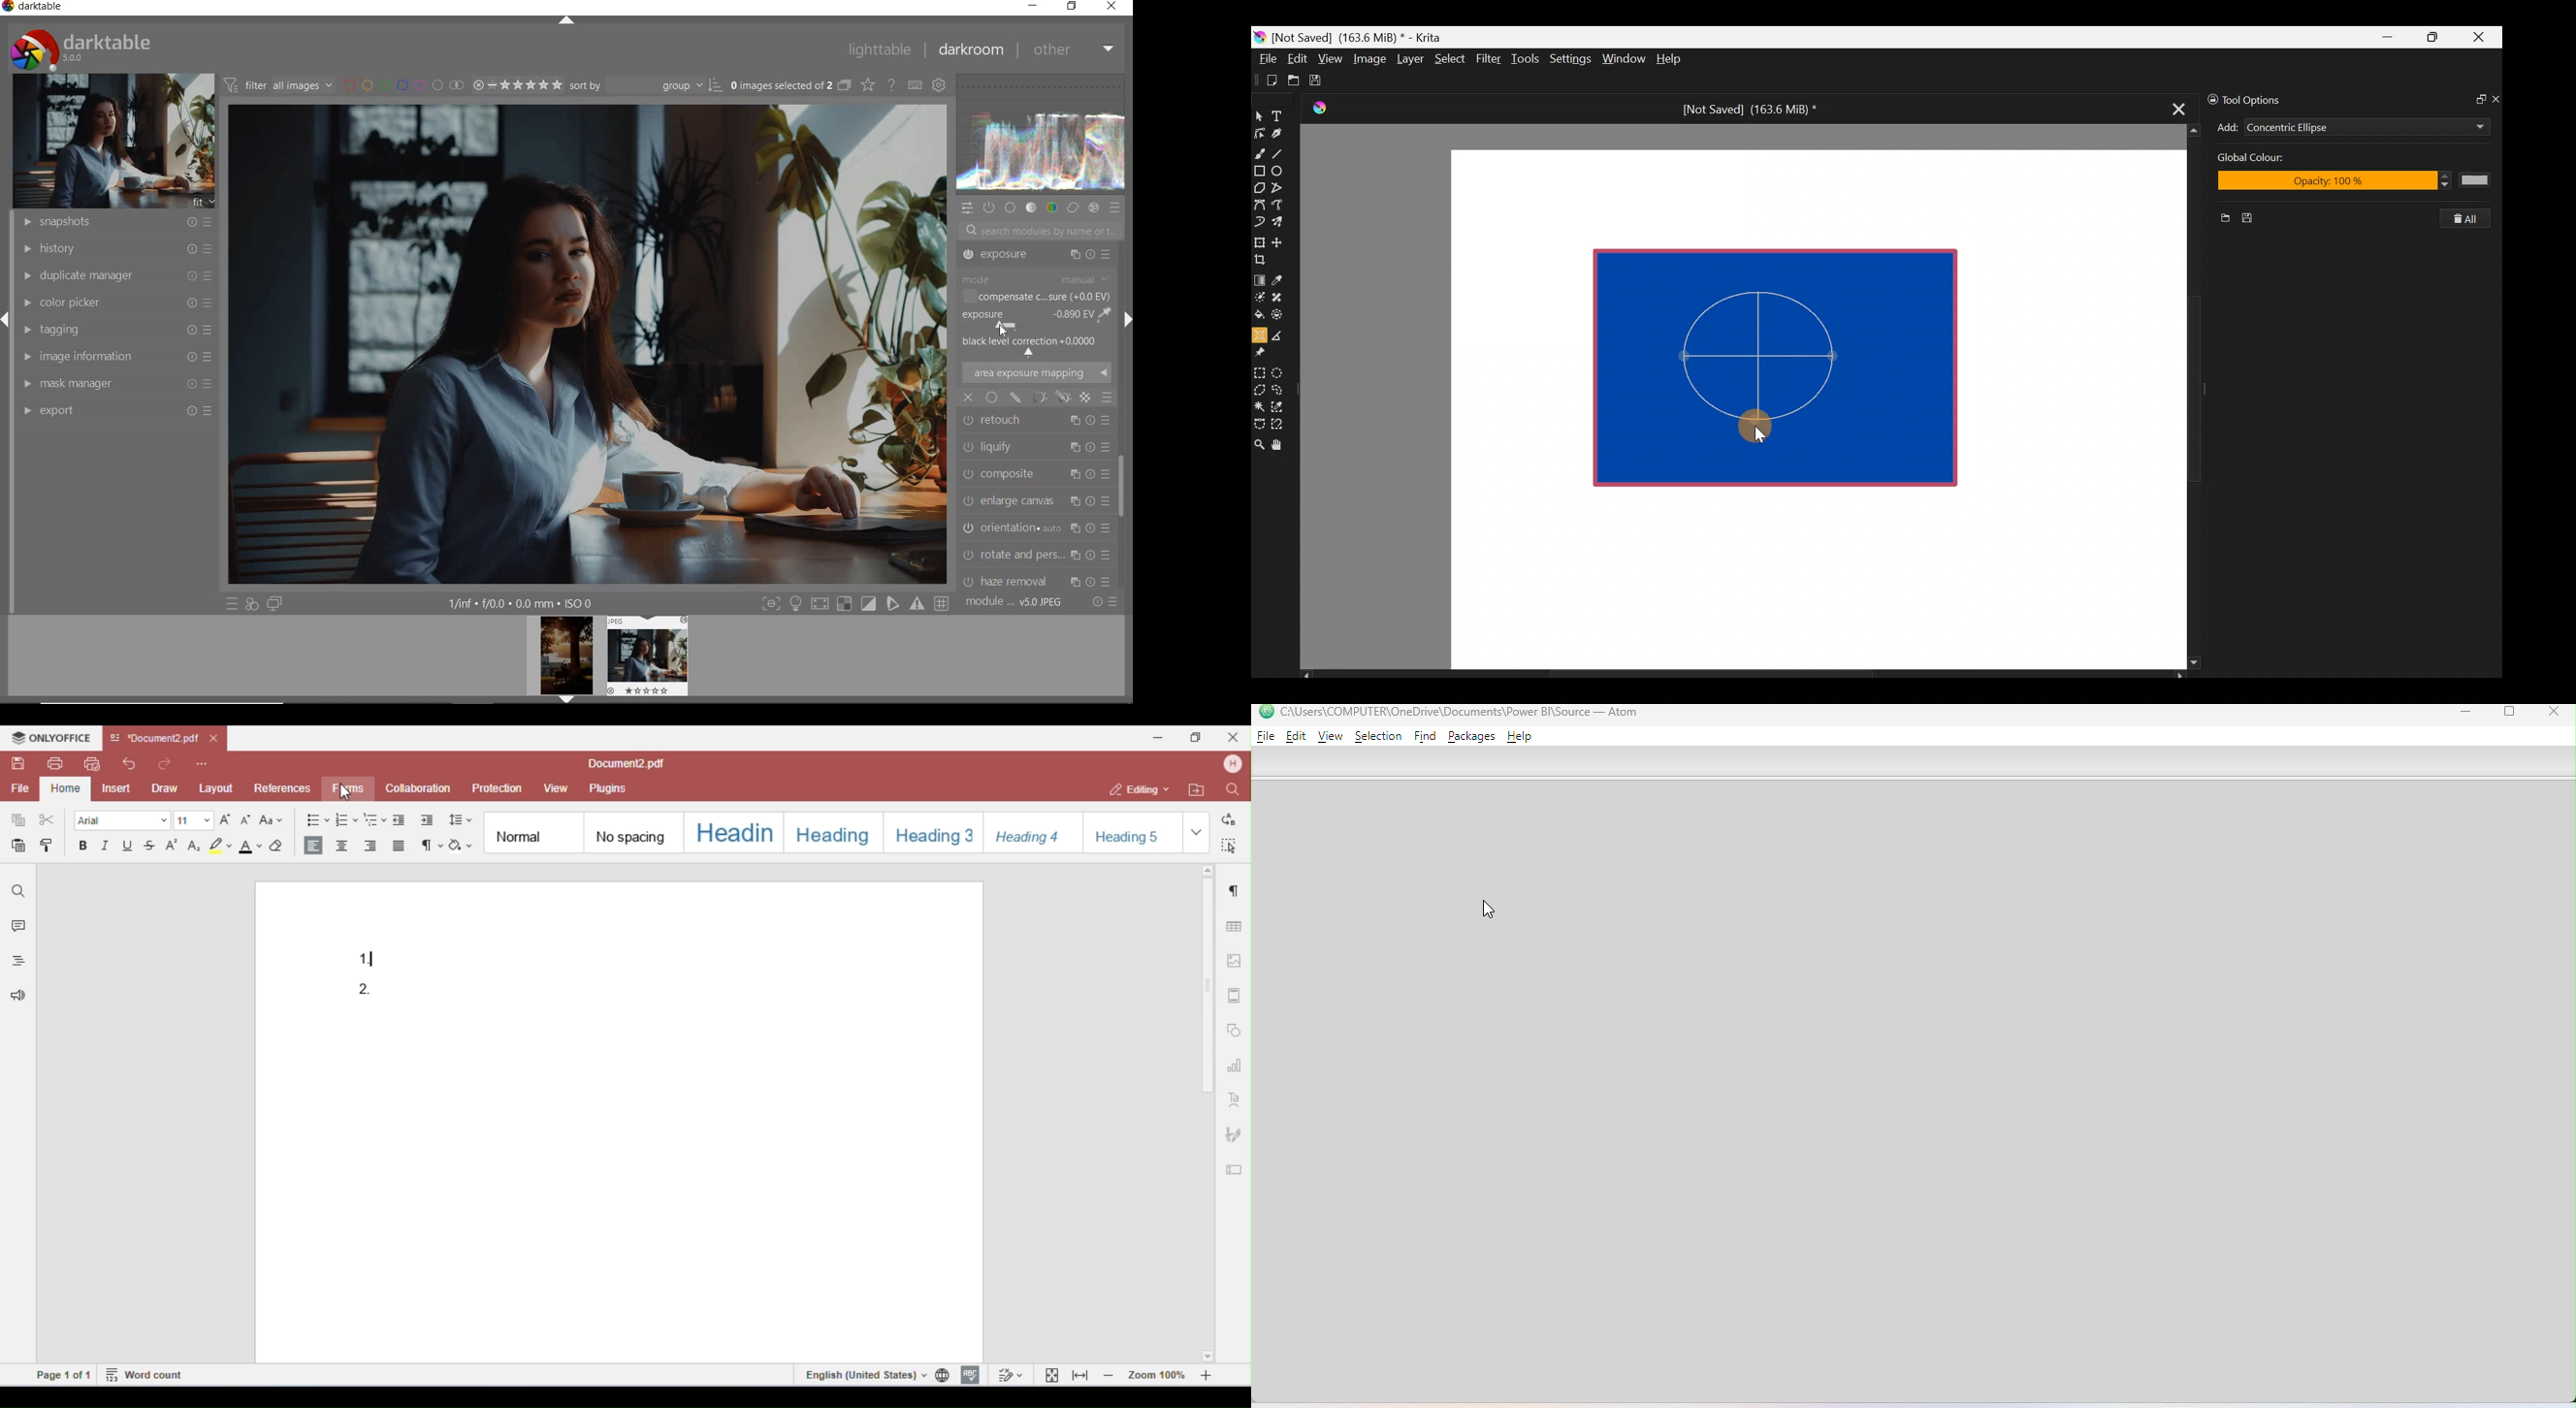  What do you see at coordinates (115, 276) in the screenshot?
I see `DUPLICATE MANAGER` at bounding box center [115, 276].